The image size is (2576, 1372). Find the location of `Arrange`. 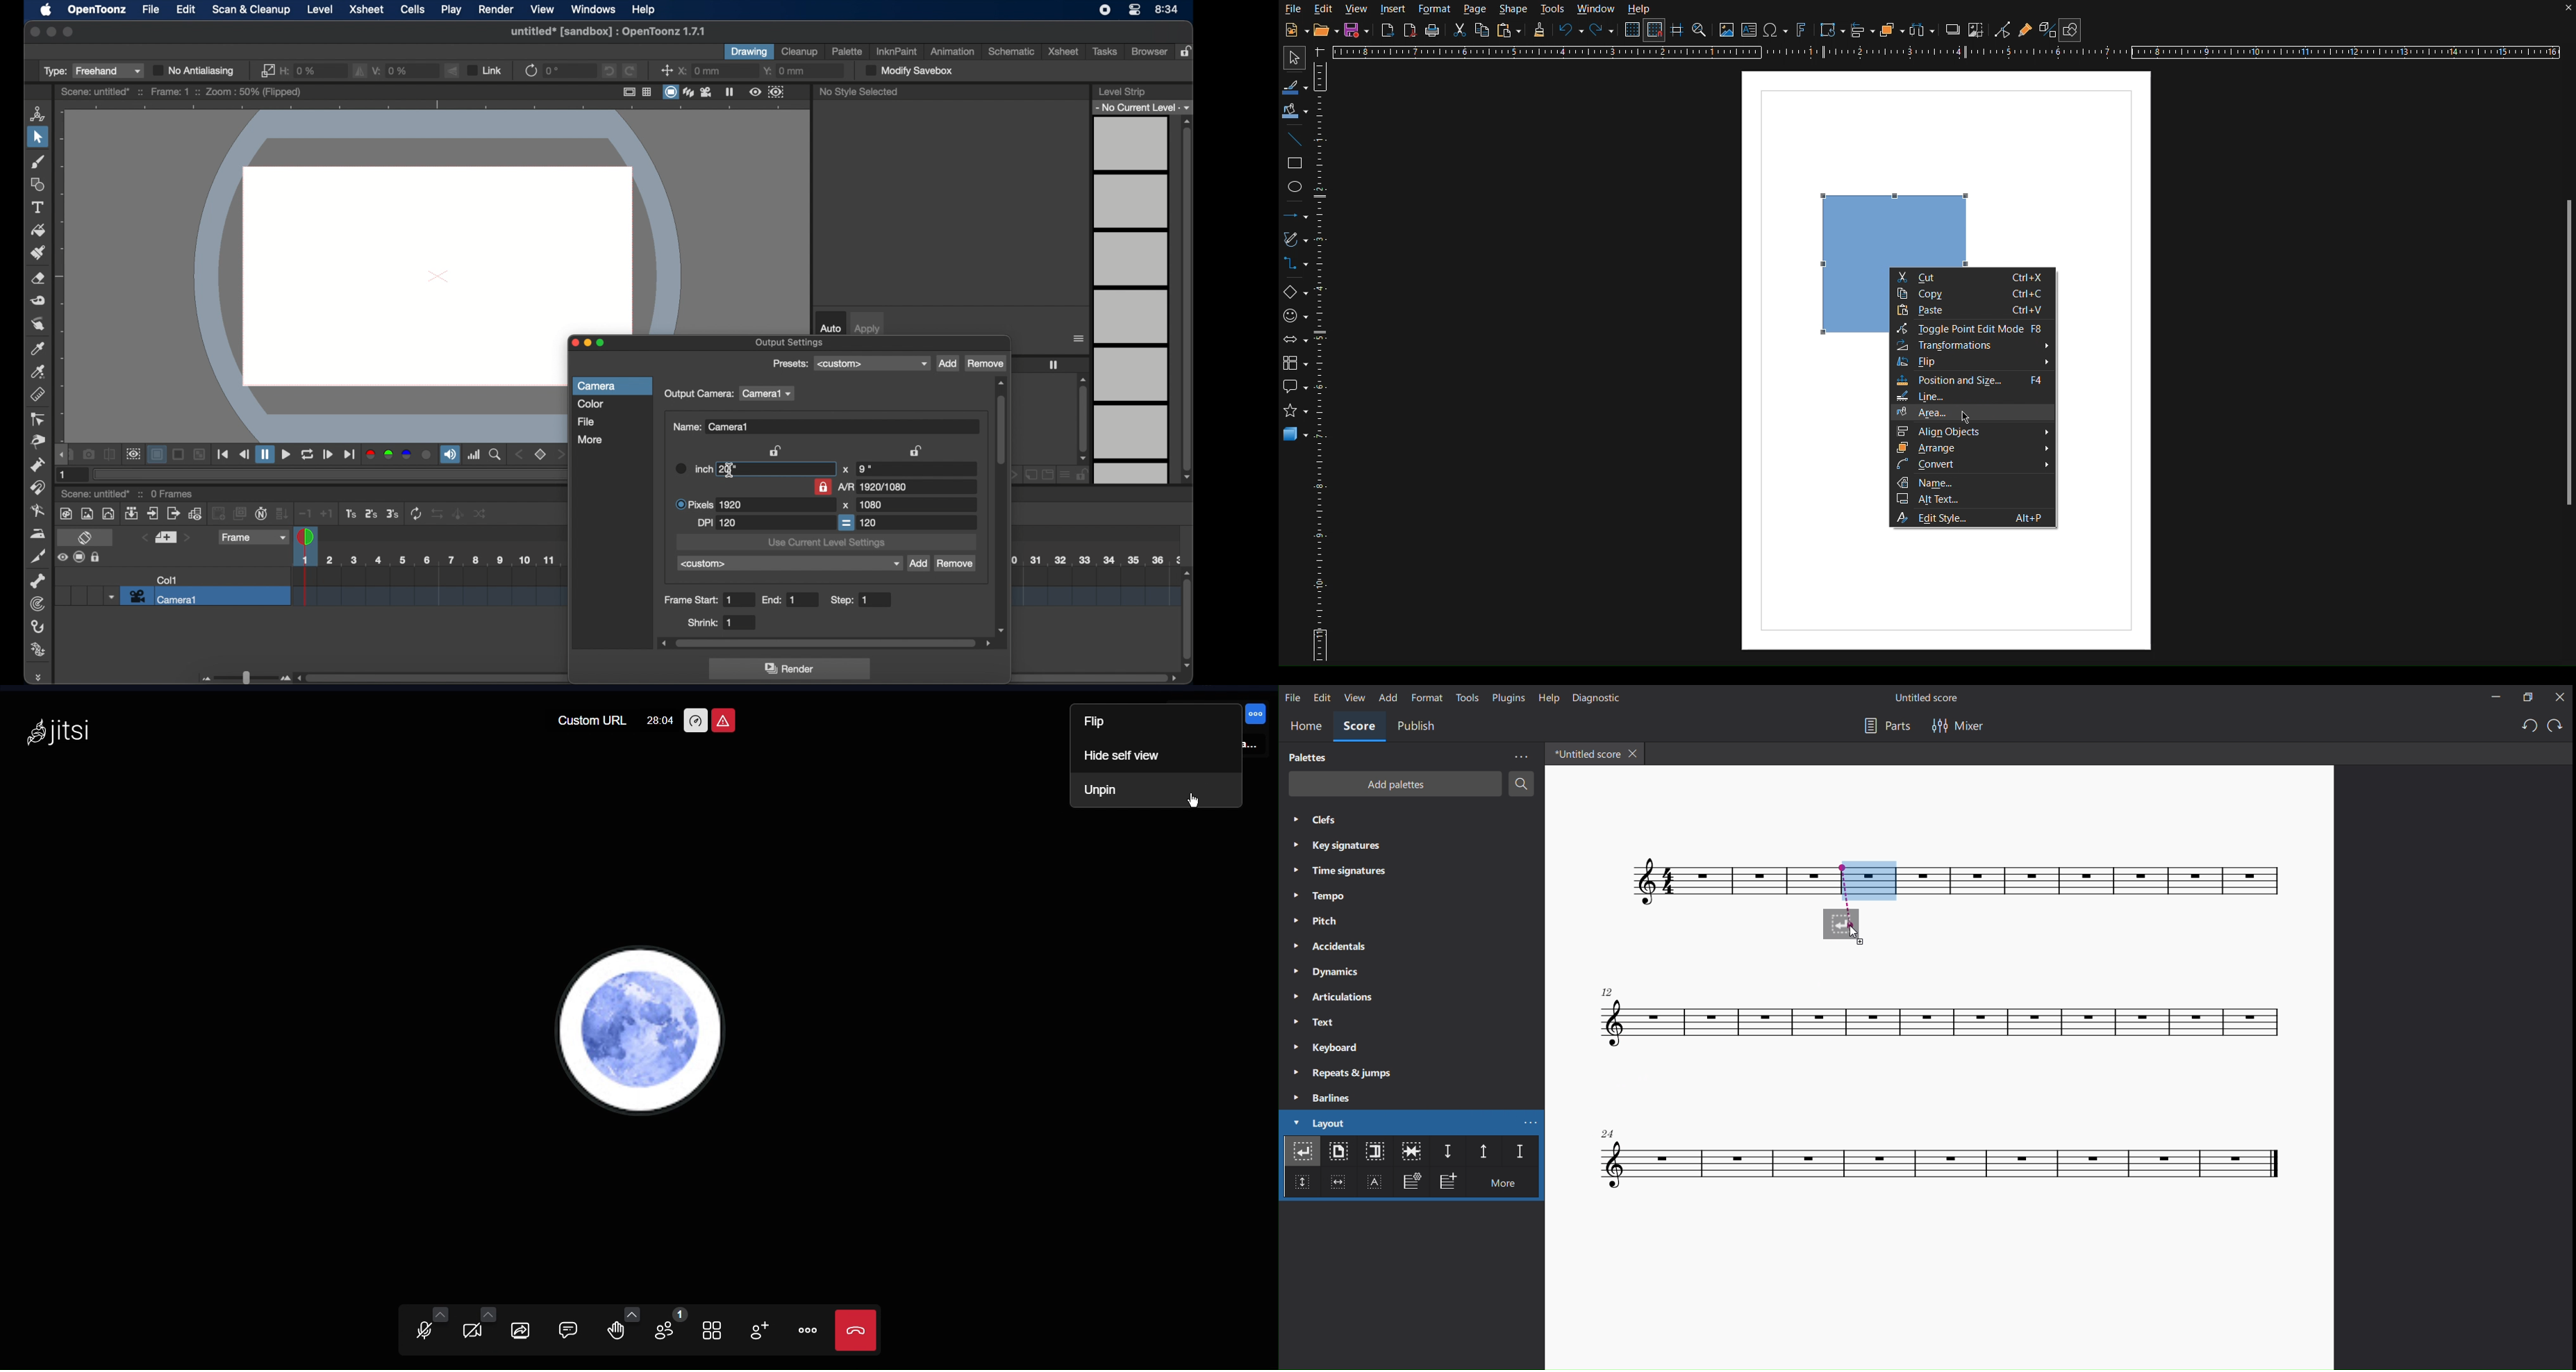

Arrange is located at coordinates (1889, 30).